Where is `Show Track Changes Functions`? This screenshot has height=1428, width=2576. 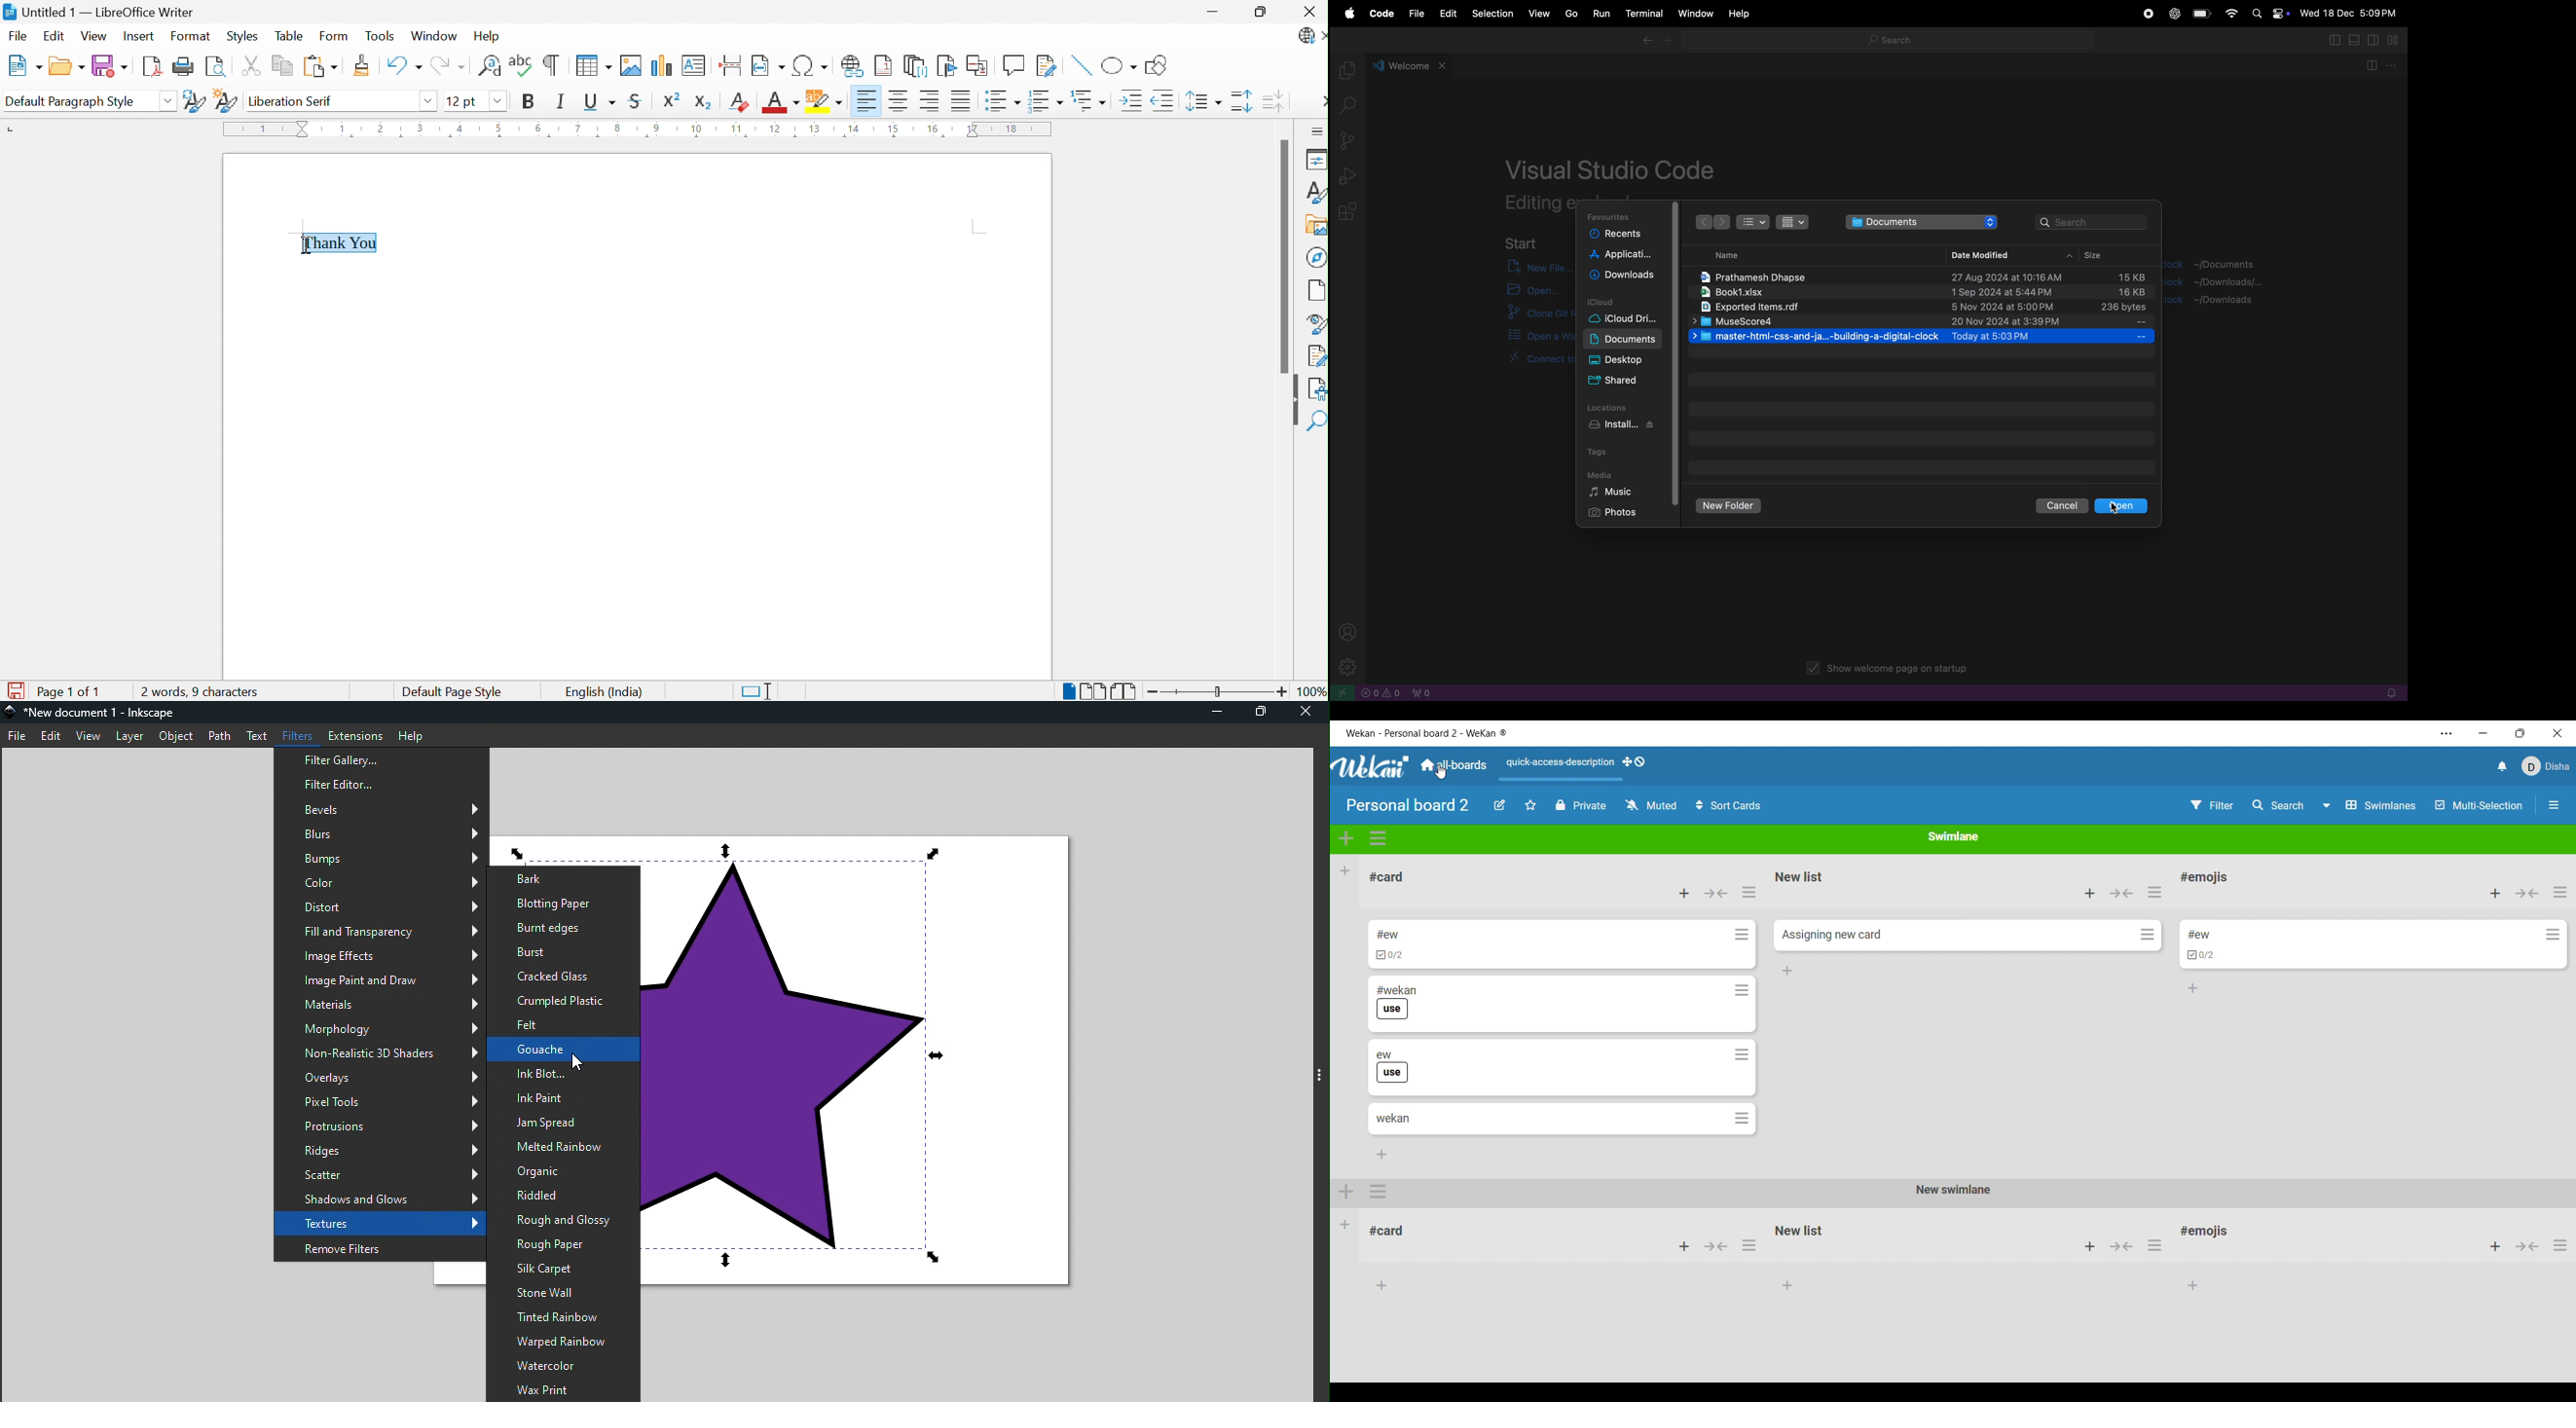
Show Track Changes Functions is located at coordinates (1047, 65).